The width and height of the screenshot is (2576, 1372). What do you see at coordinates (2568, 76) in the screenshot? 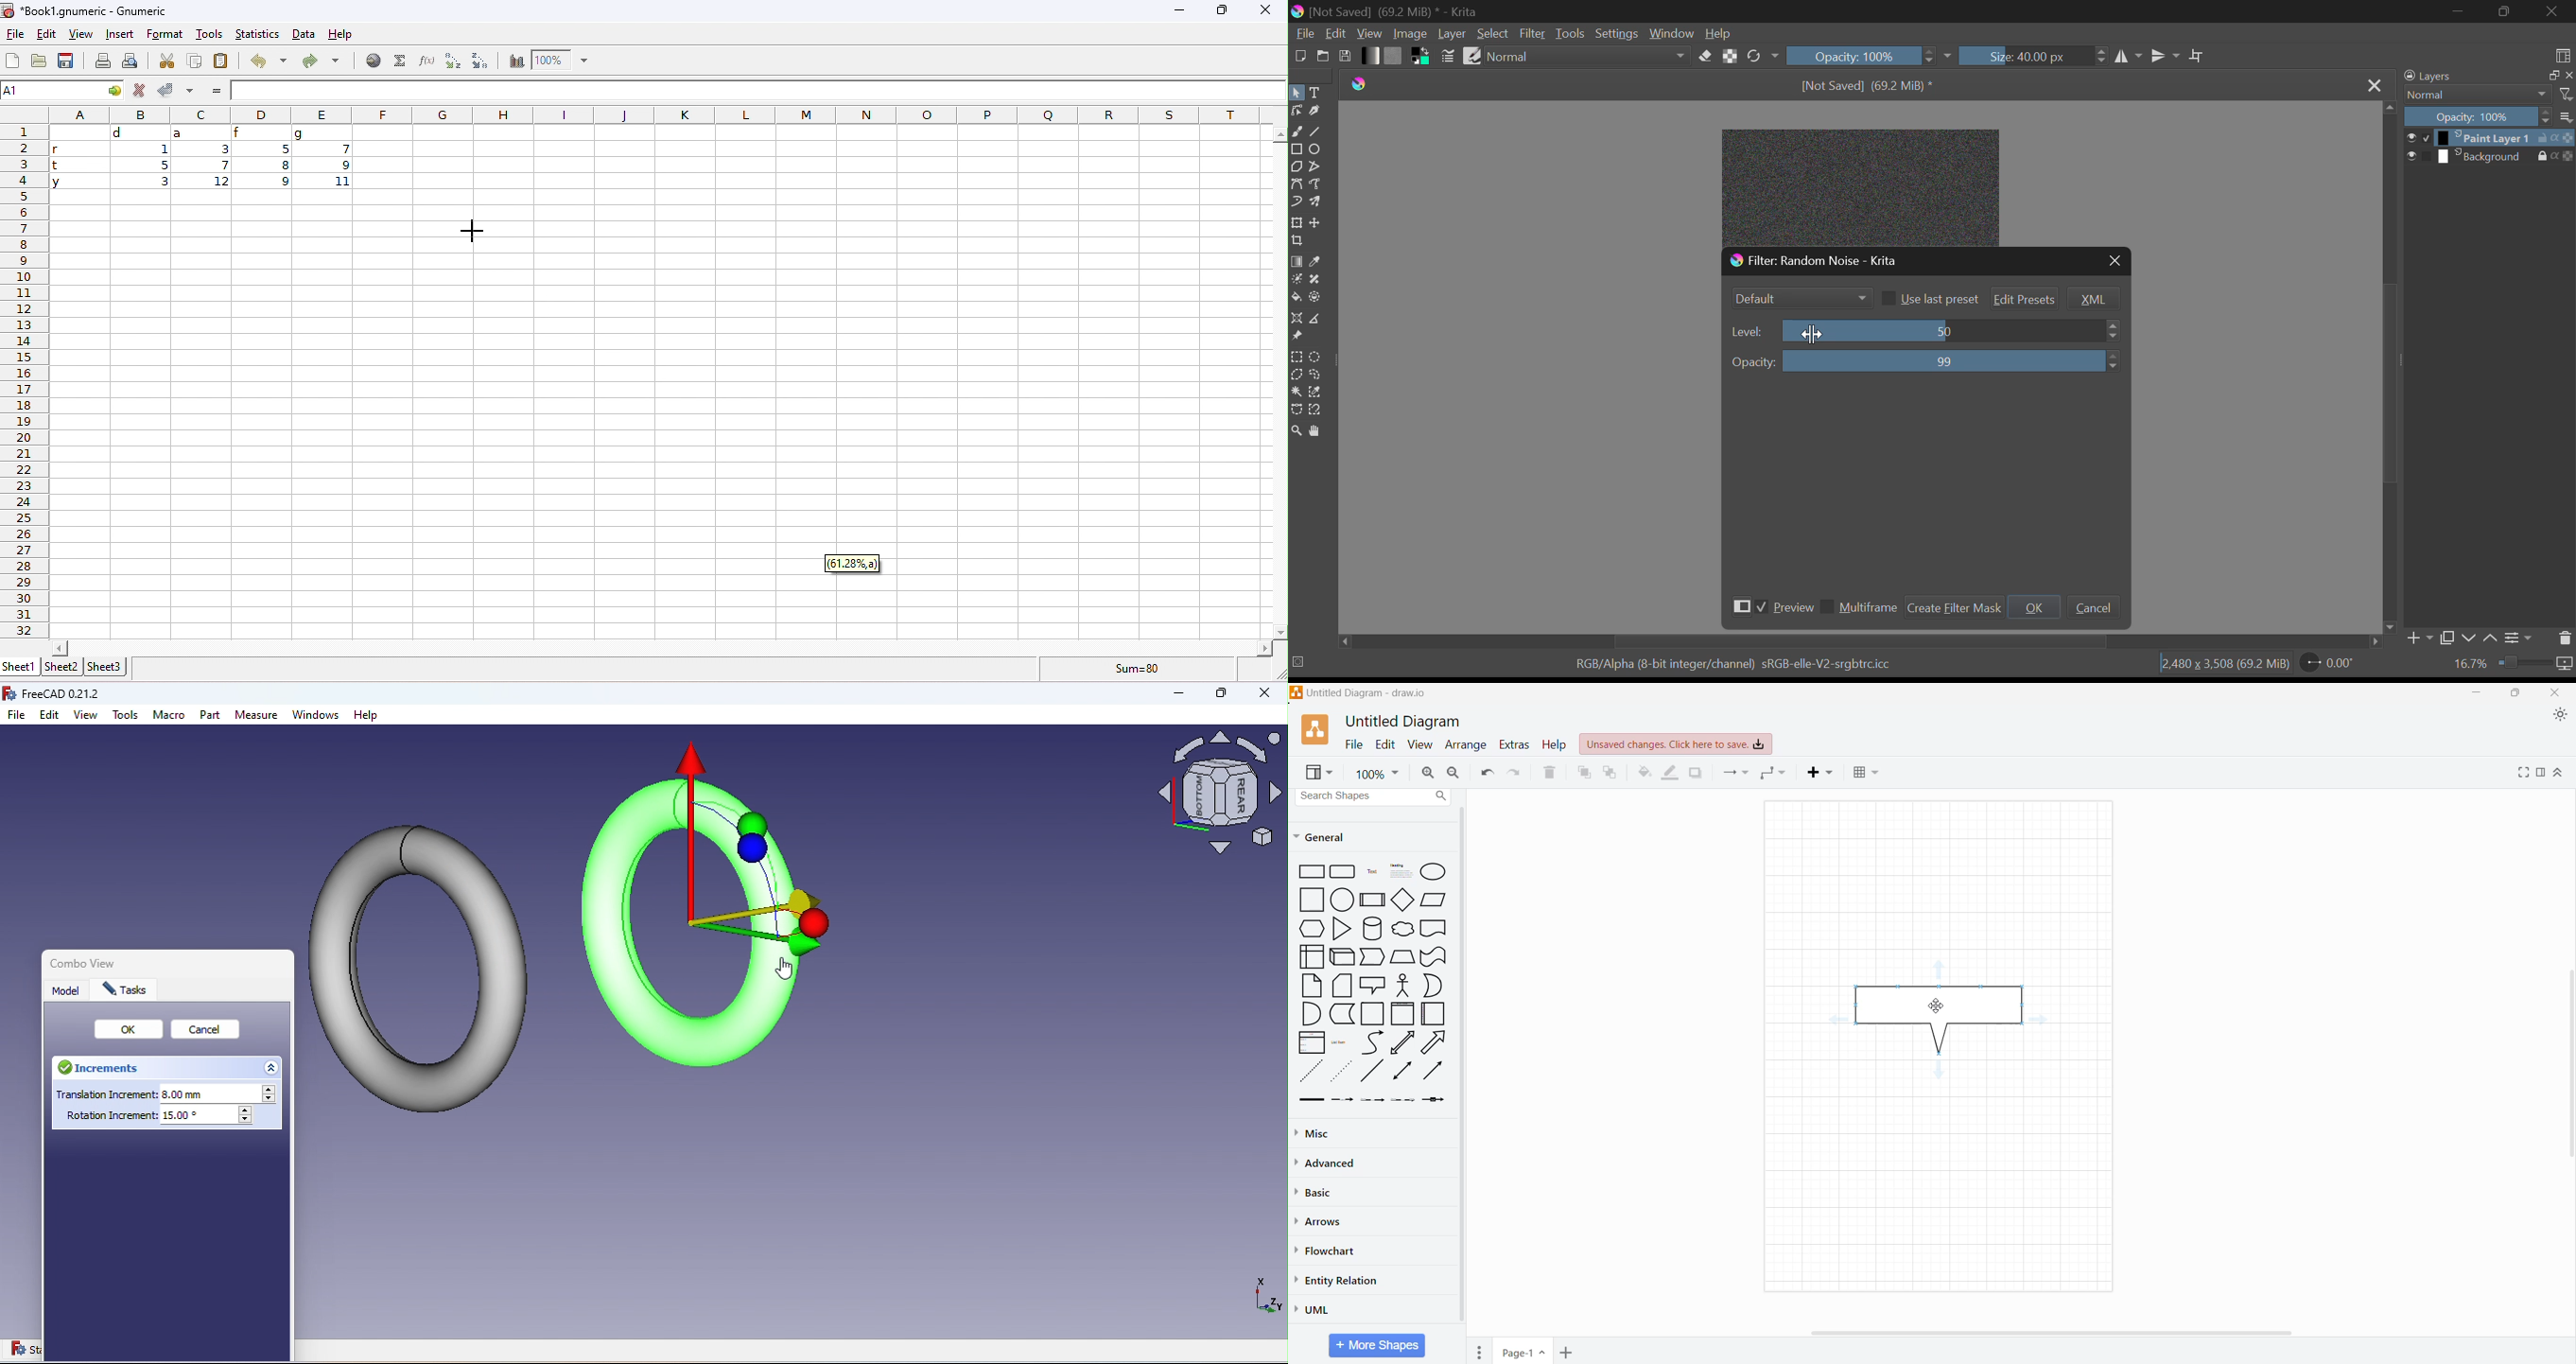
I see `close` at bounding box center [2568, 76].